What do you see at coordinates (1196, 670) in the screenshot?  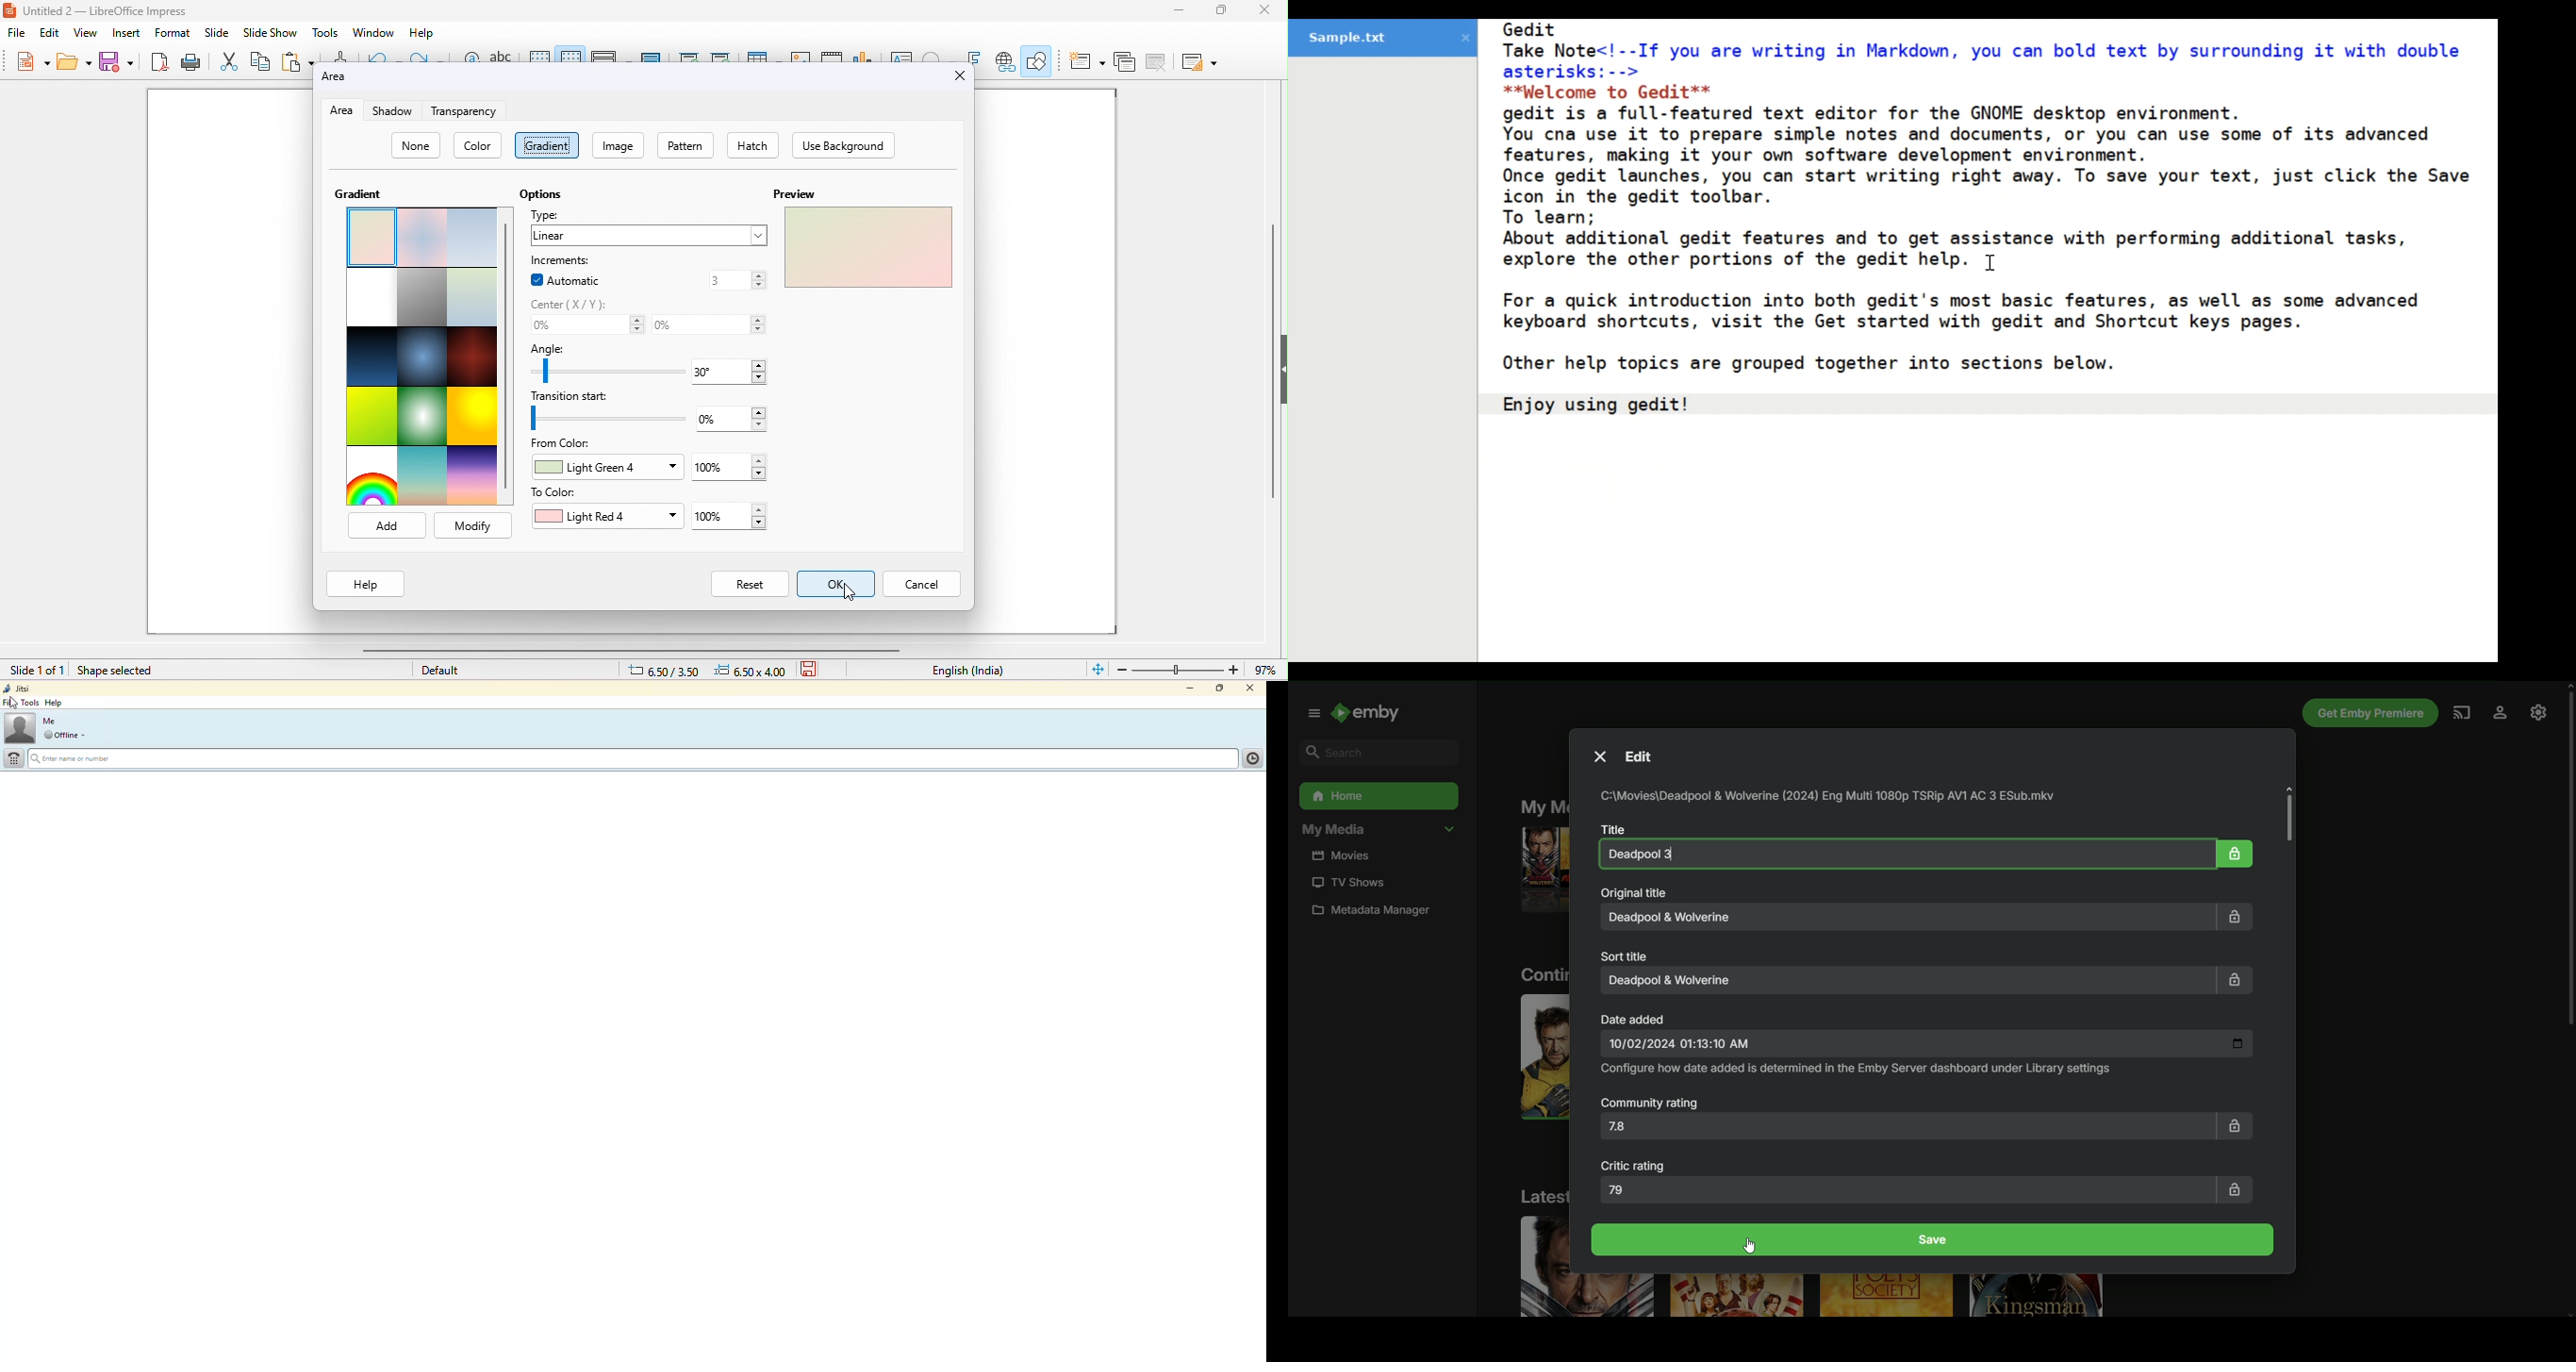 I see `97% (zoom)` at bounding box center [1196, 670].